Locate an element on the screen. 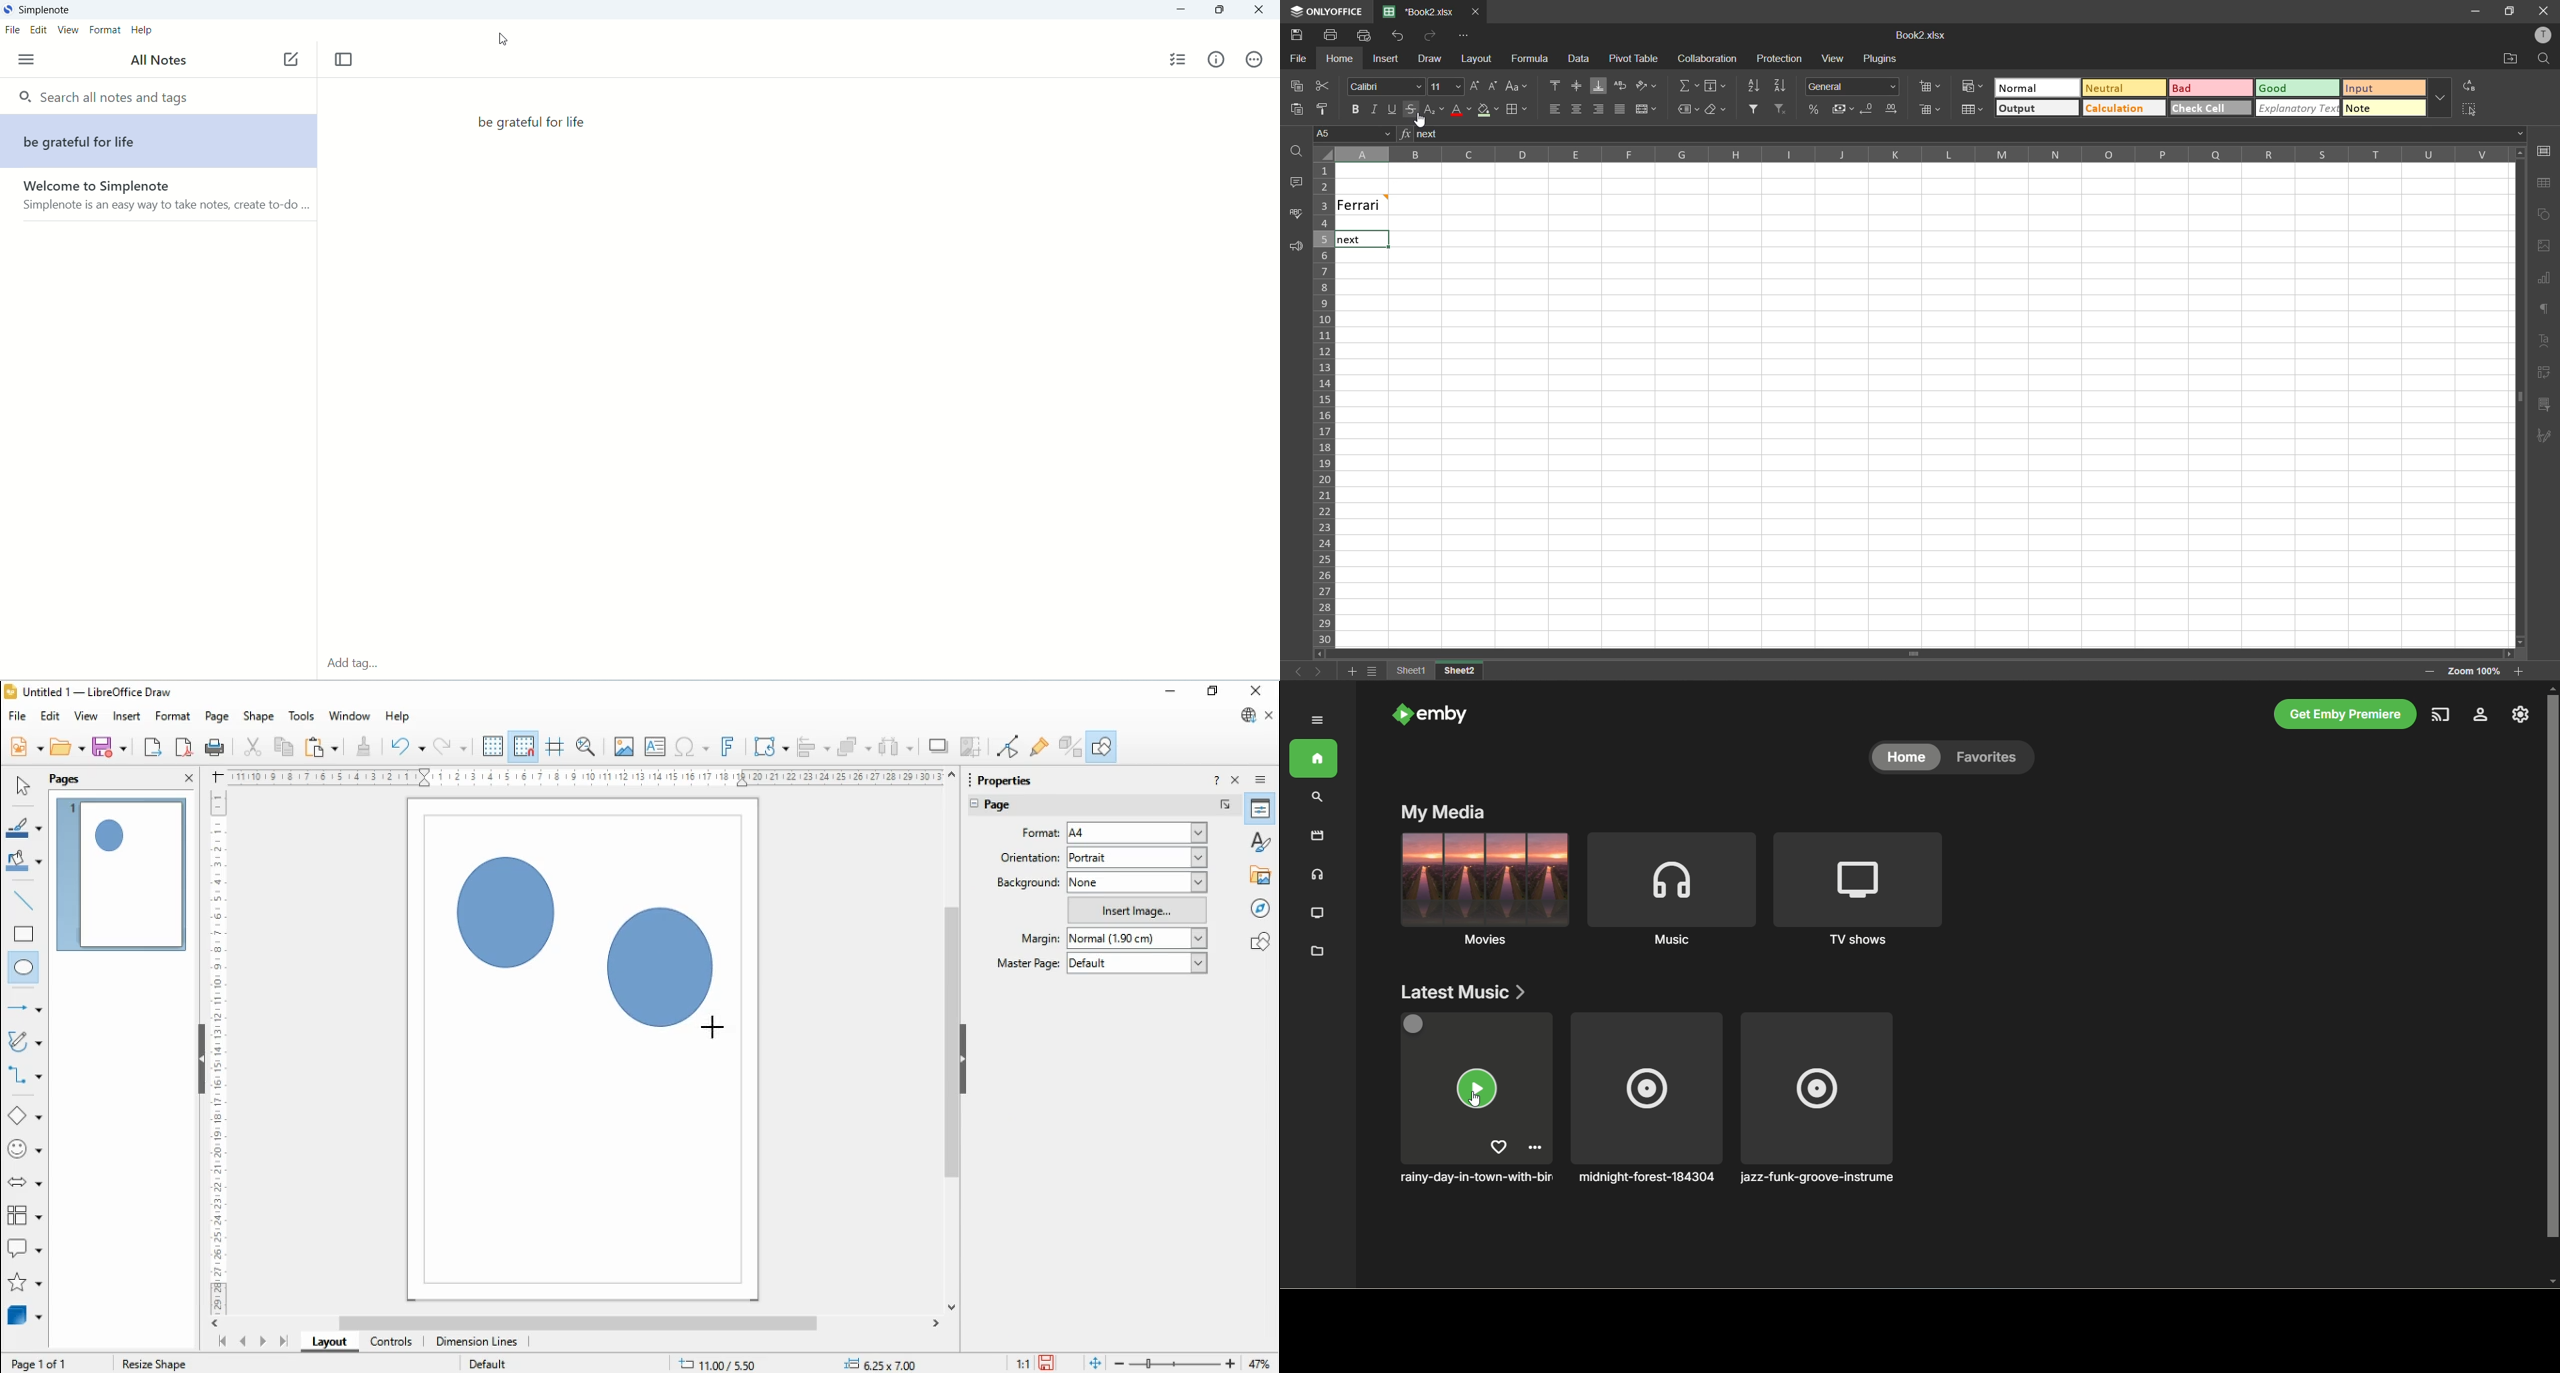 The height and width of the screenshot is (1400, 2576). clear is located at coordinates (1716, 110).